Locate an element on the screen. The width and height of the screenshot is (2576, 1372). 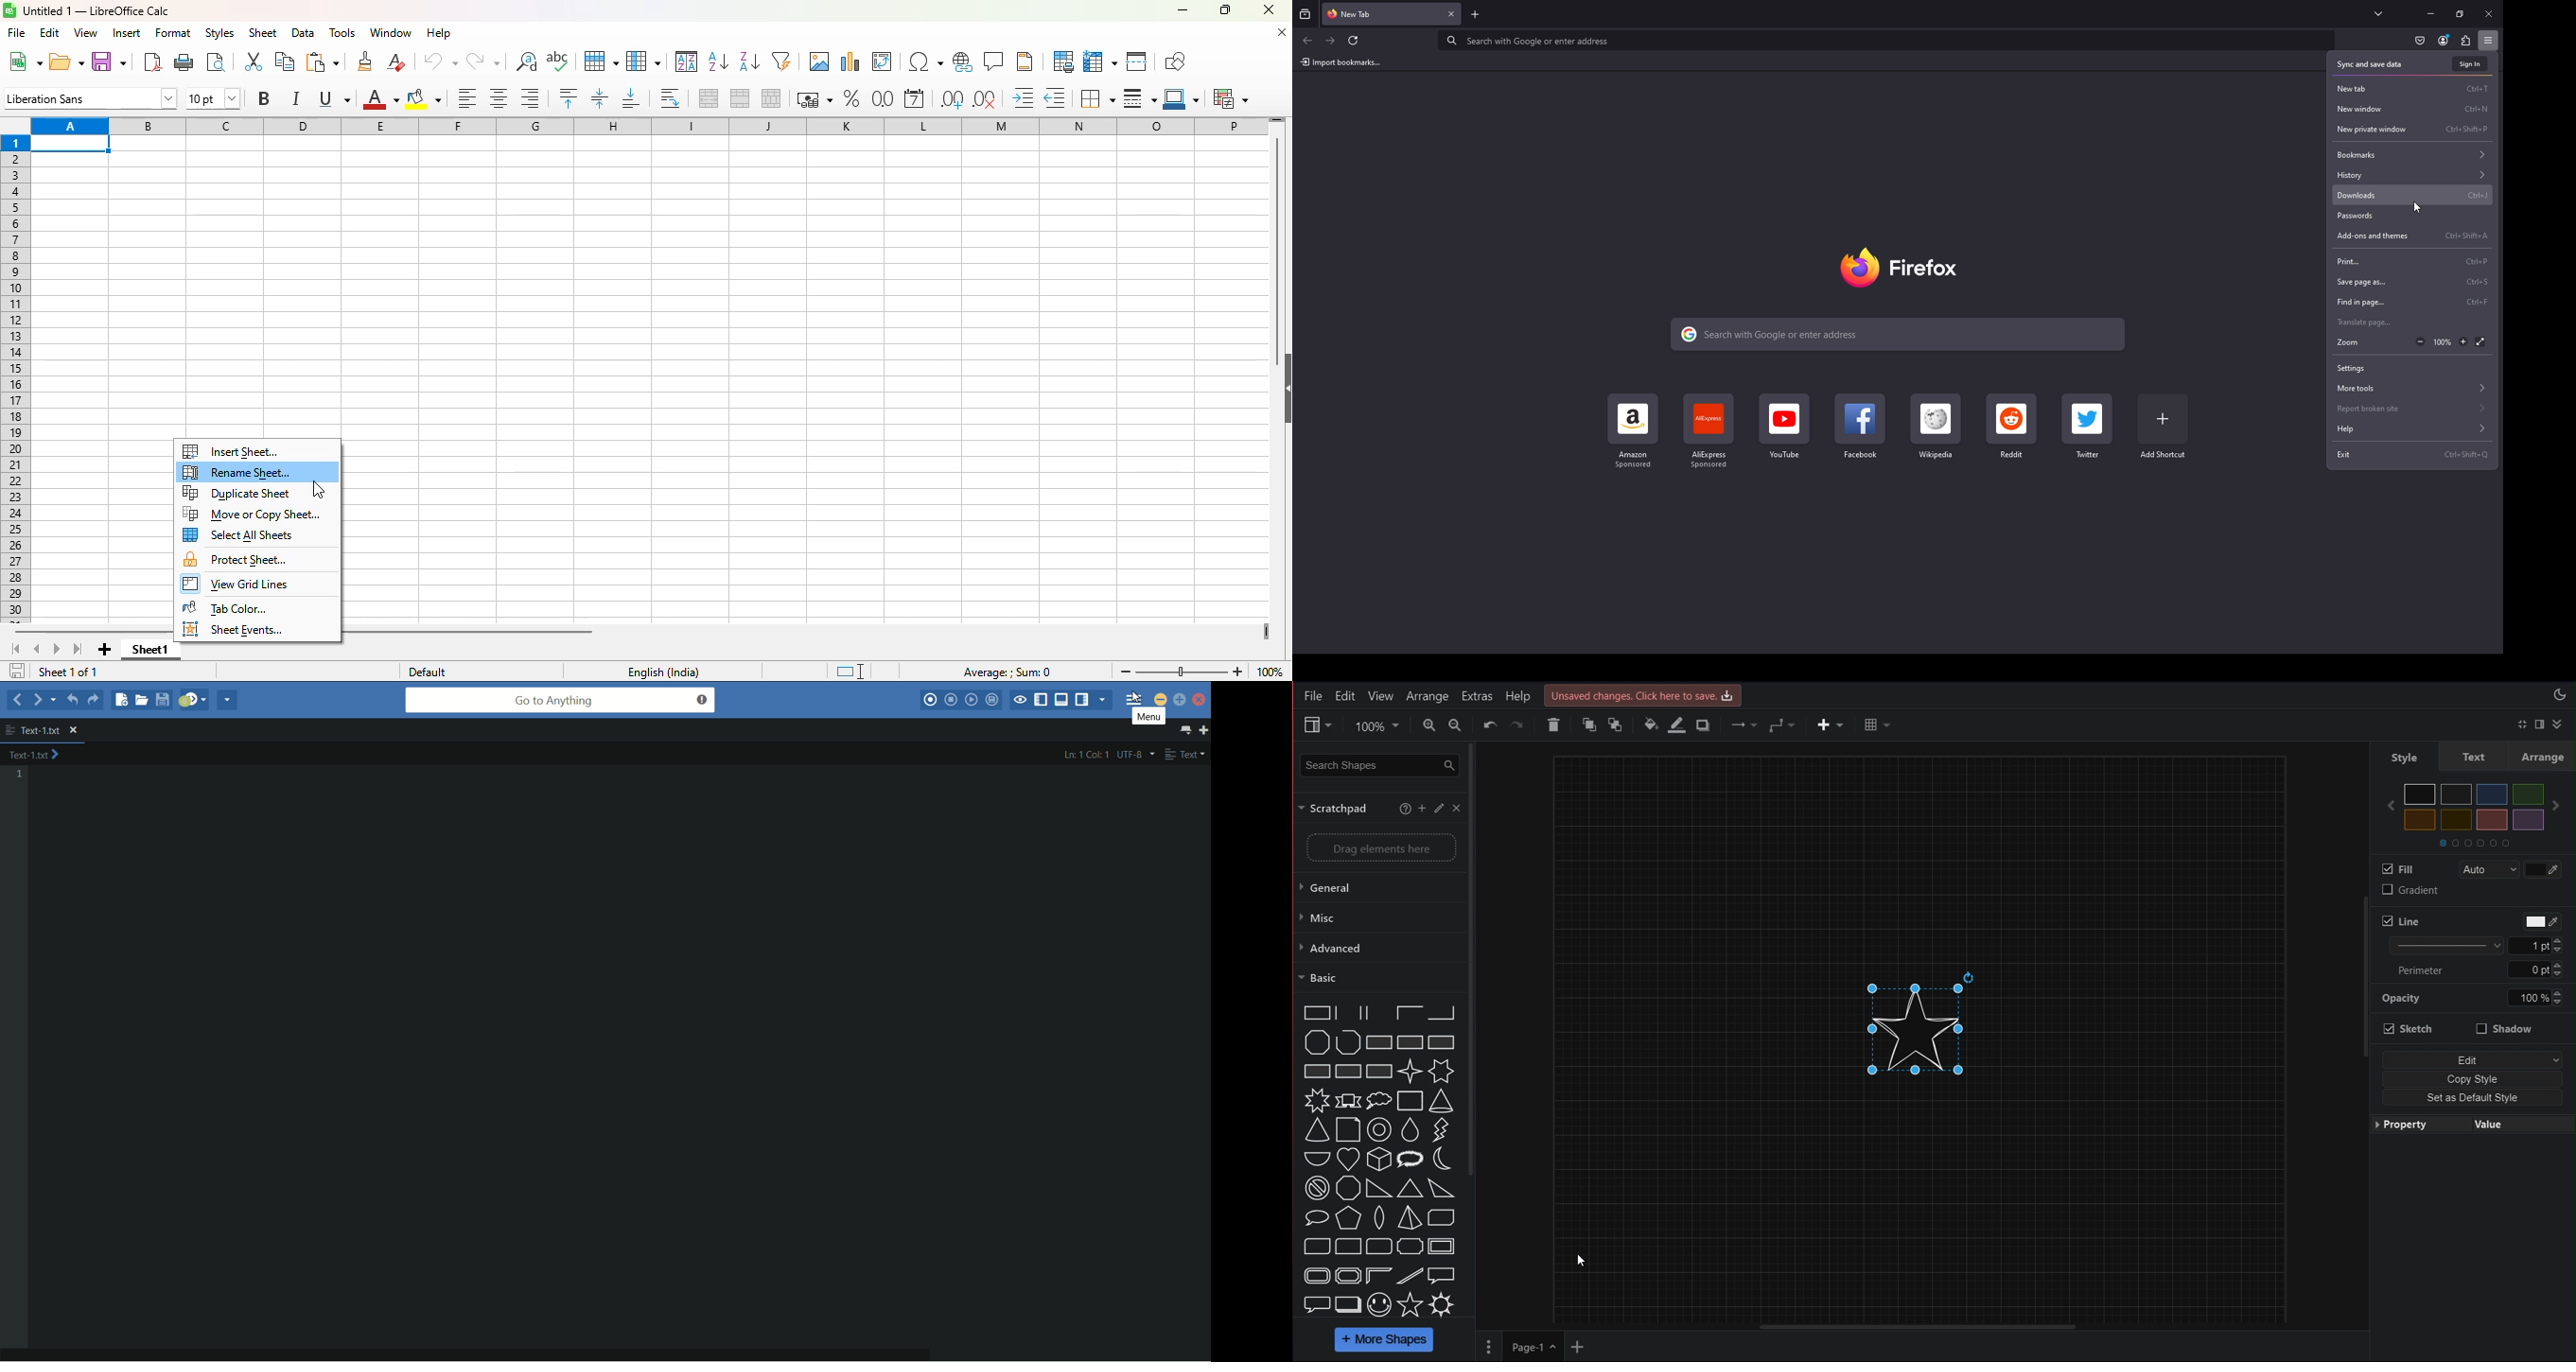
clone formatting is located at coordinates (366, 61).